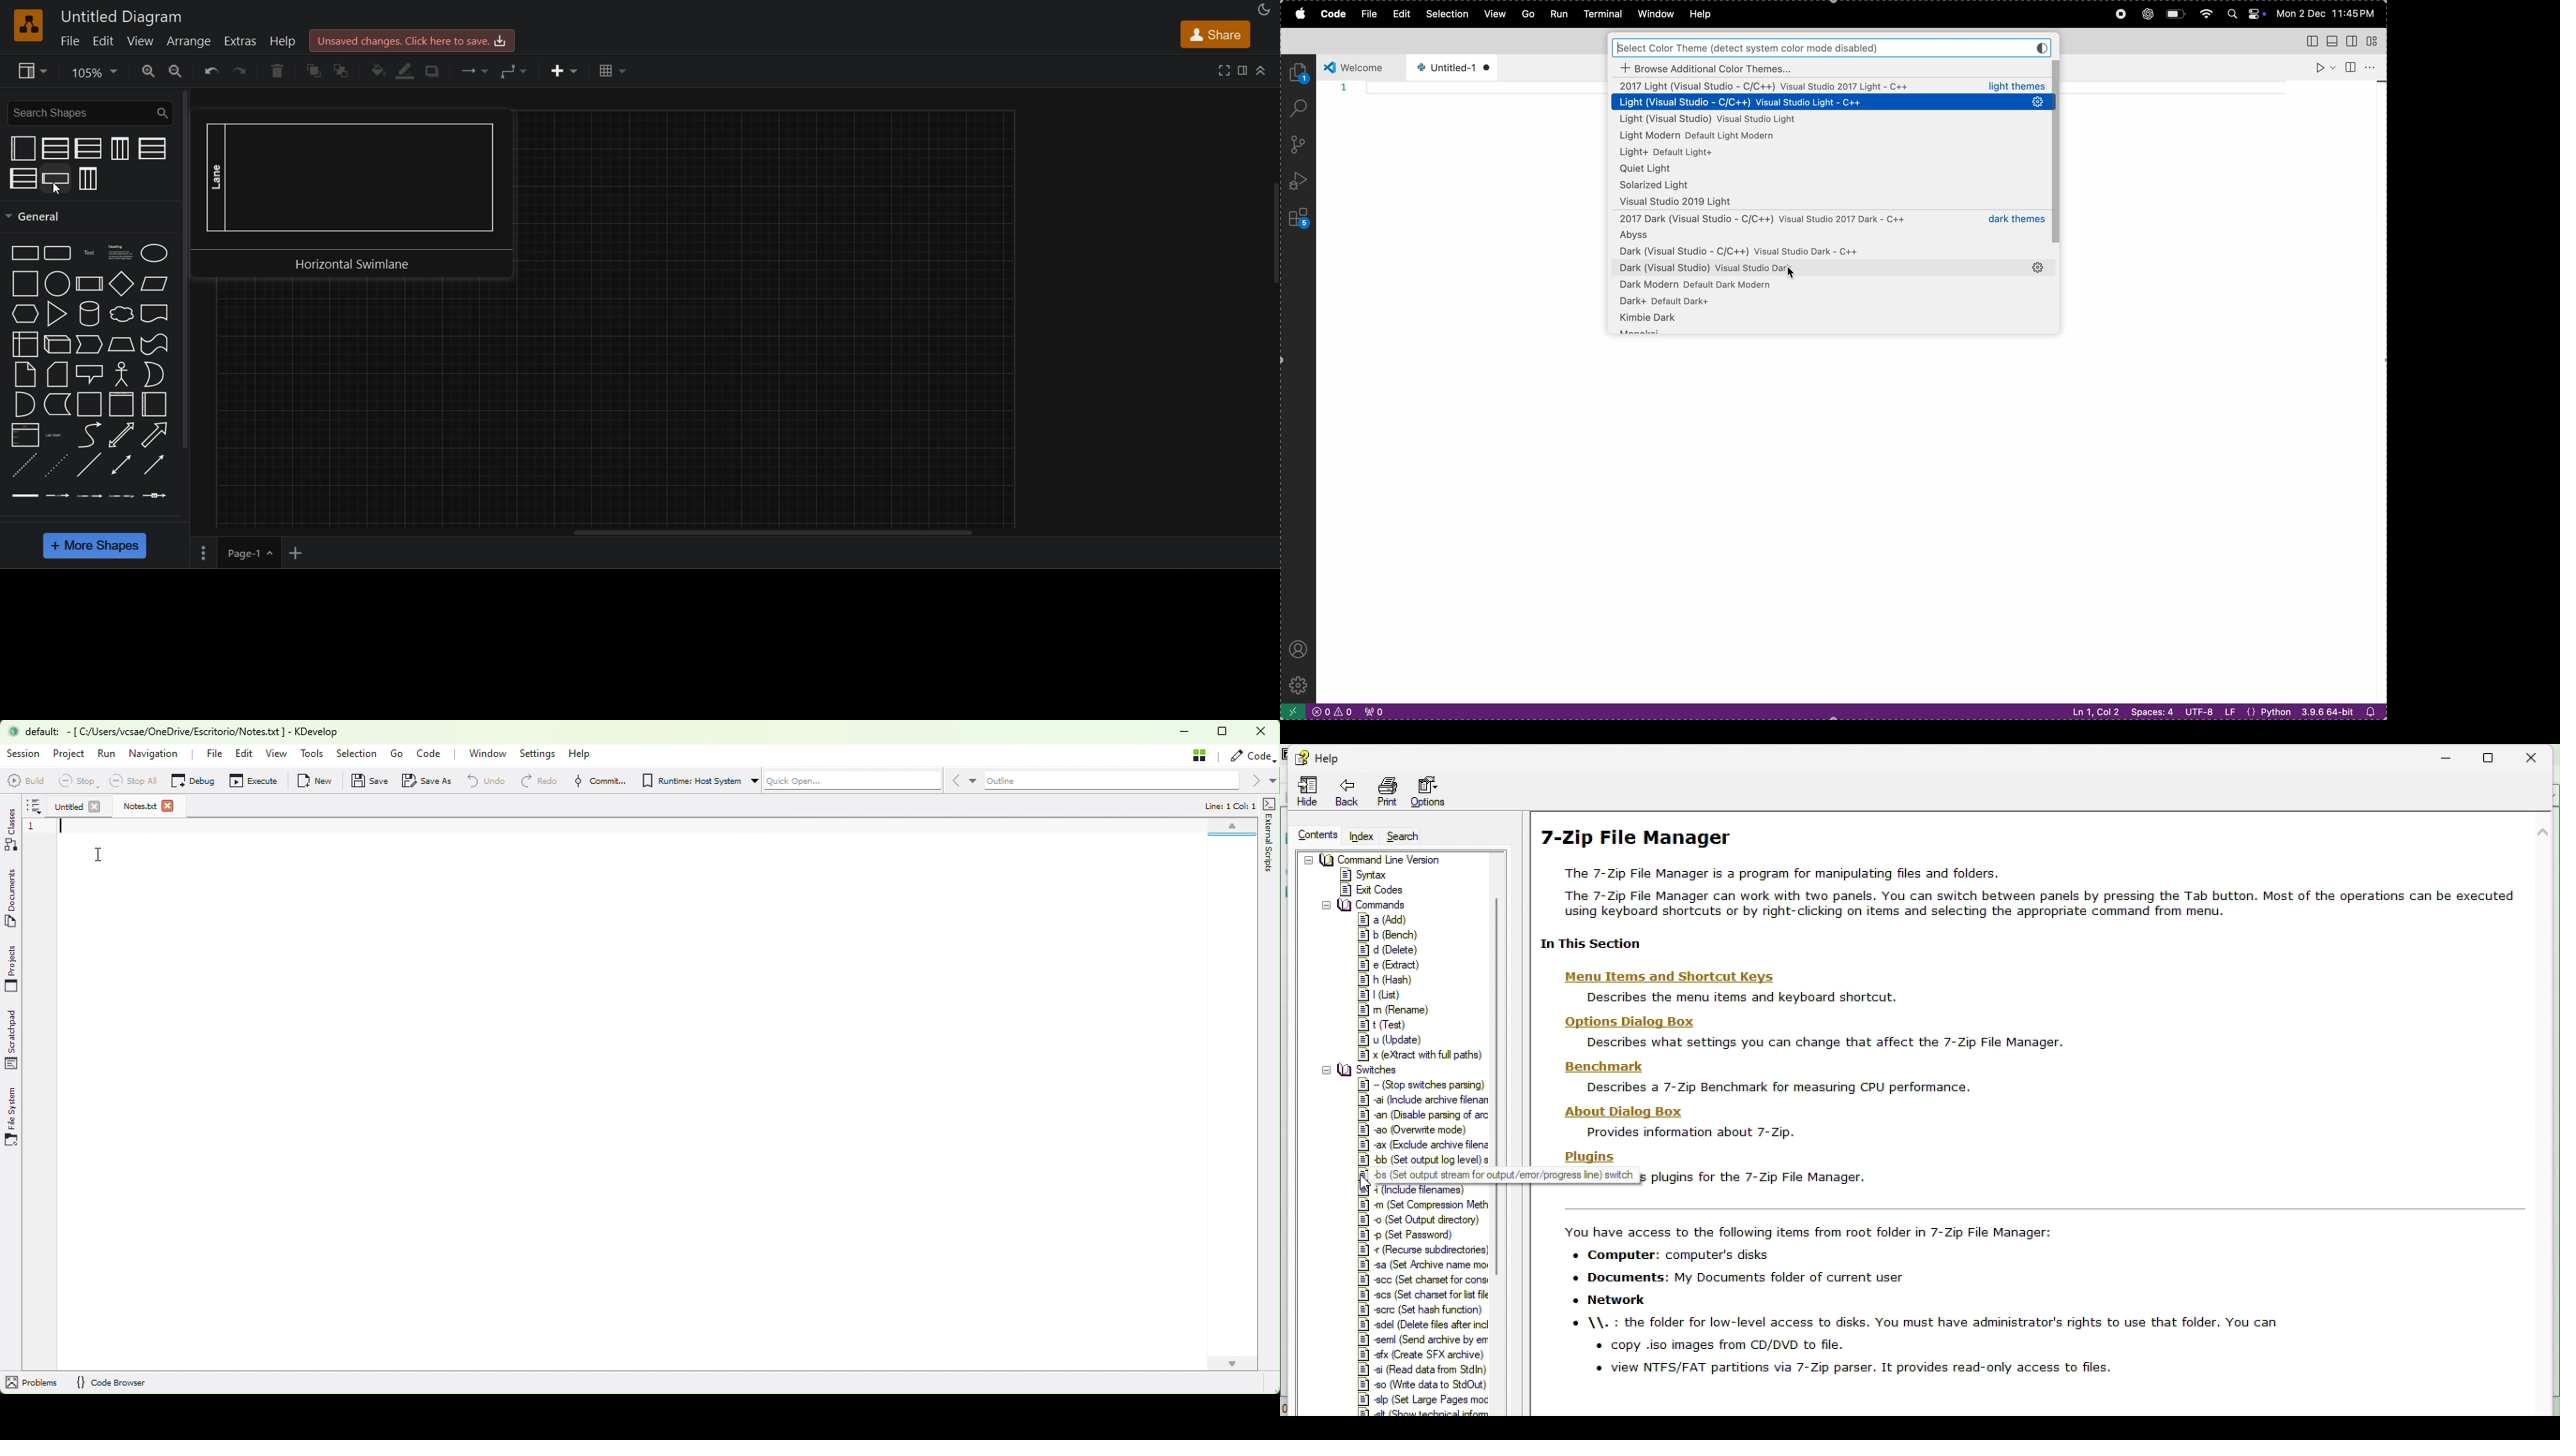 The height and width of the screenshot is (1456, 2576). I want to click on Text, so click(88, 253).